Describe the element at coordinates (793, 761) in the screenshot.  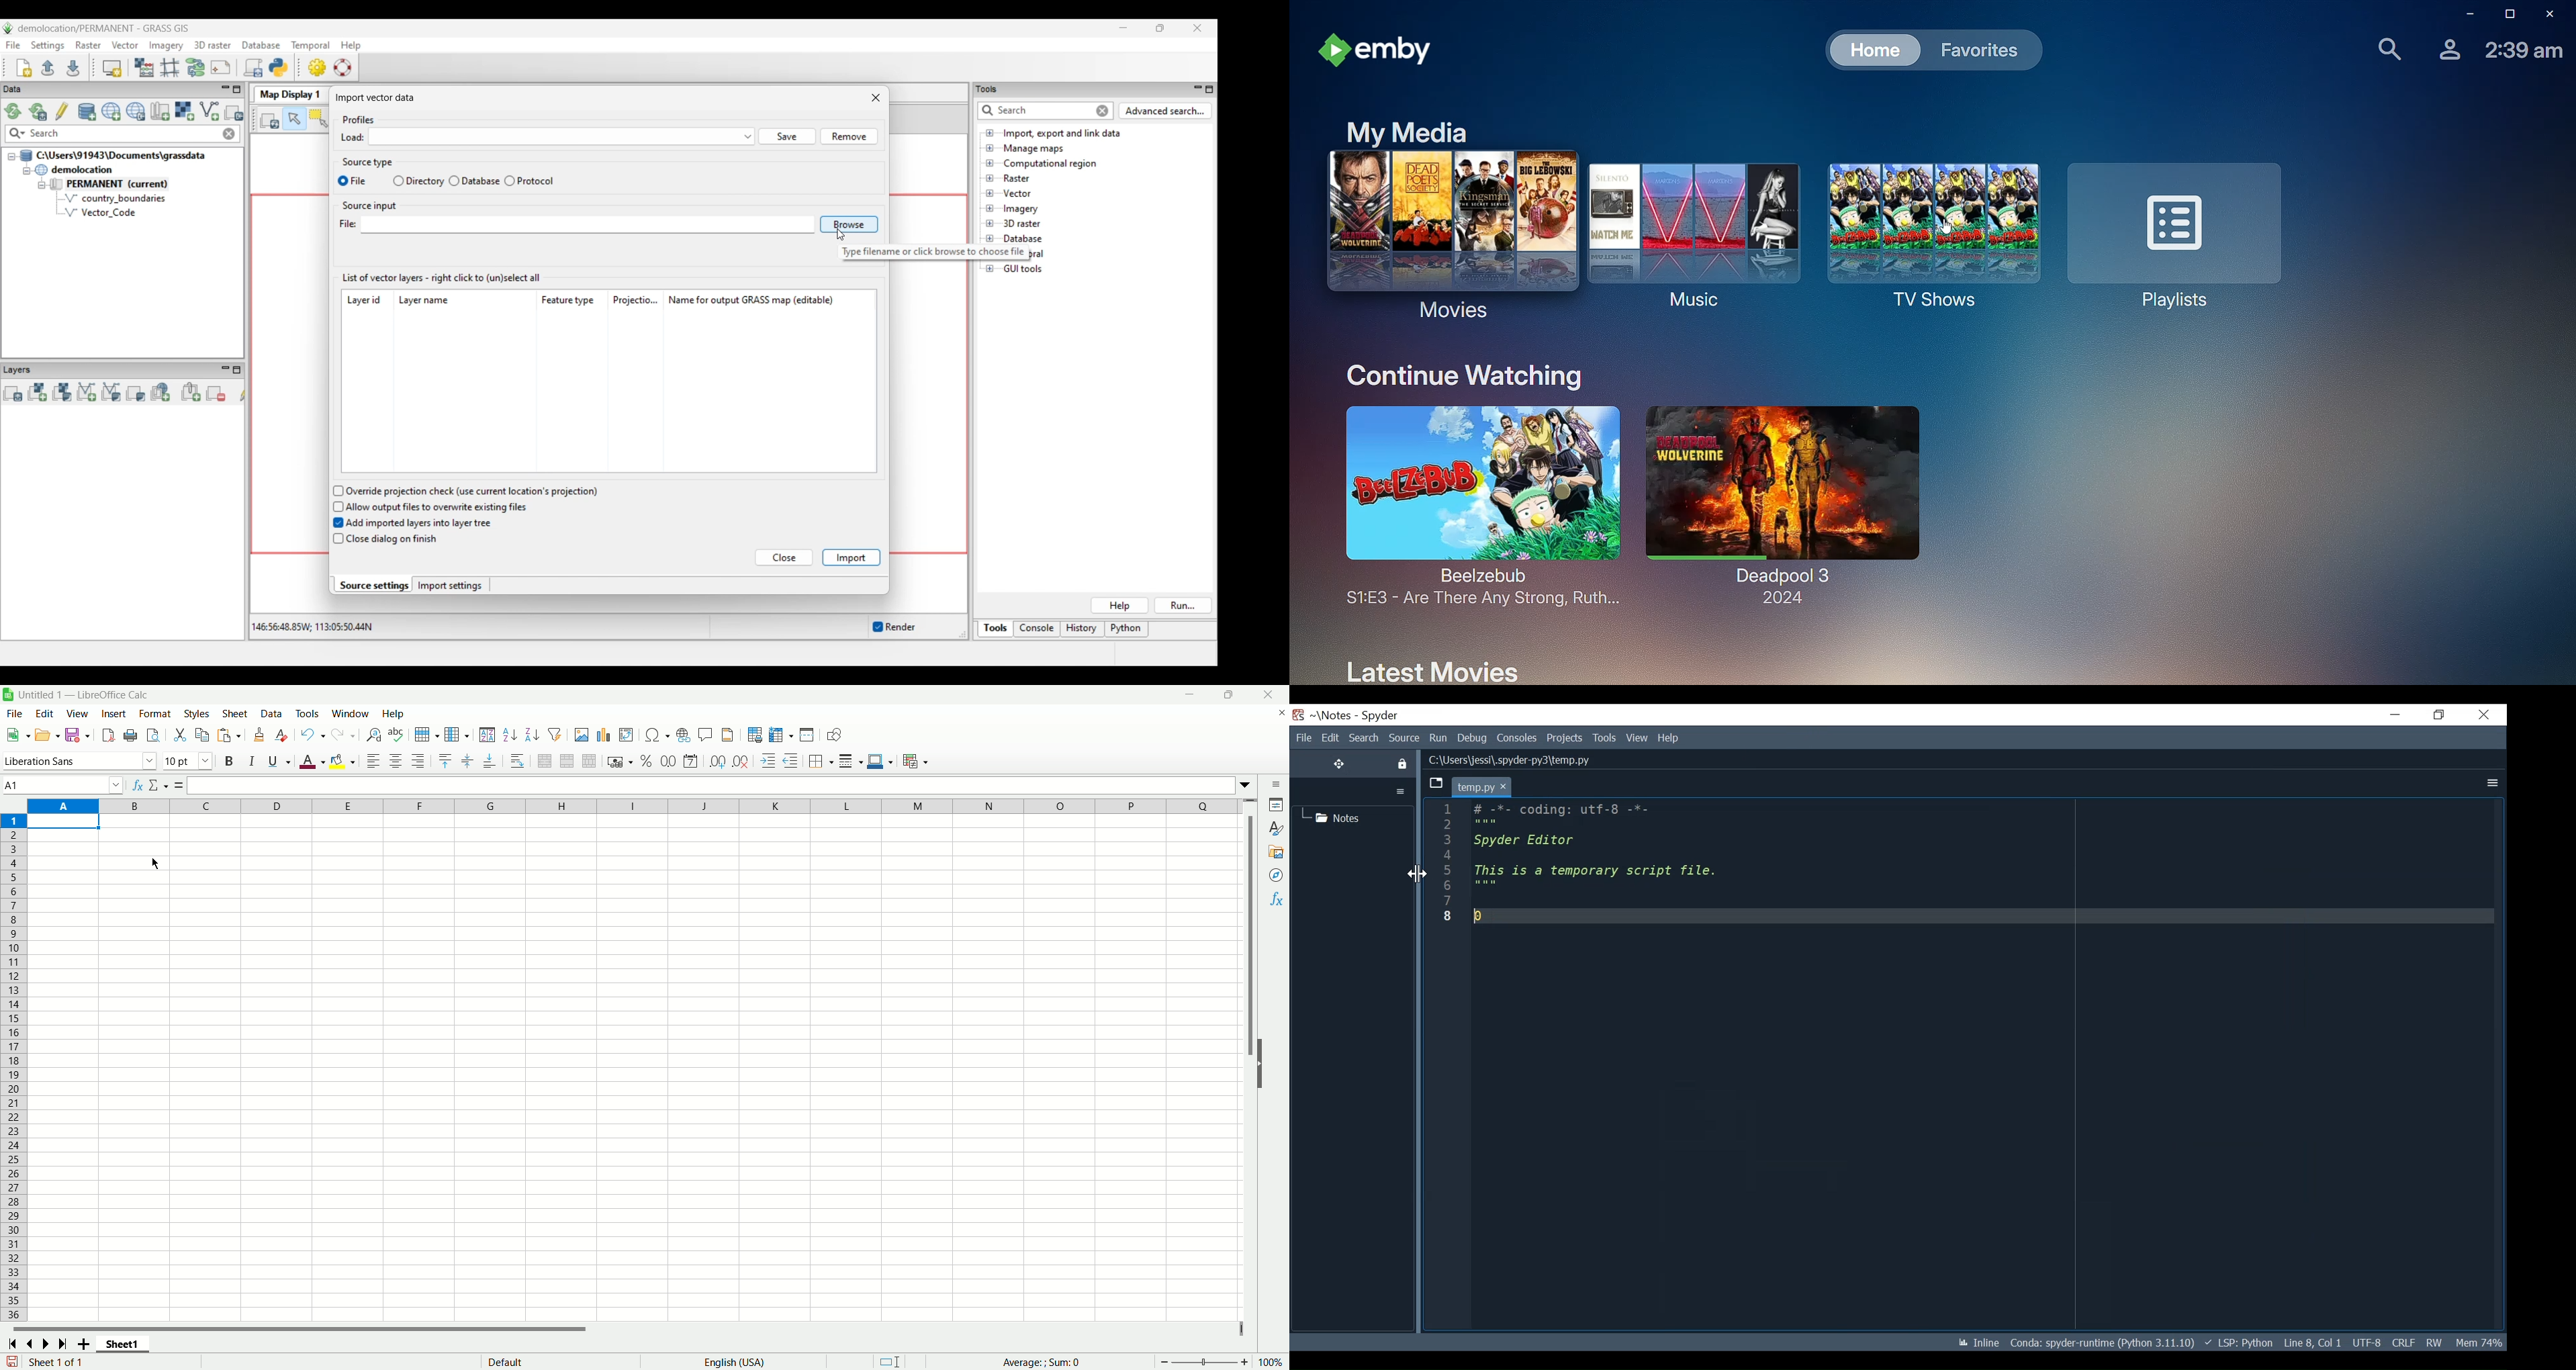
I see `decrease indent` at that location.